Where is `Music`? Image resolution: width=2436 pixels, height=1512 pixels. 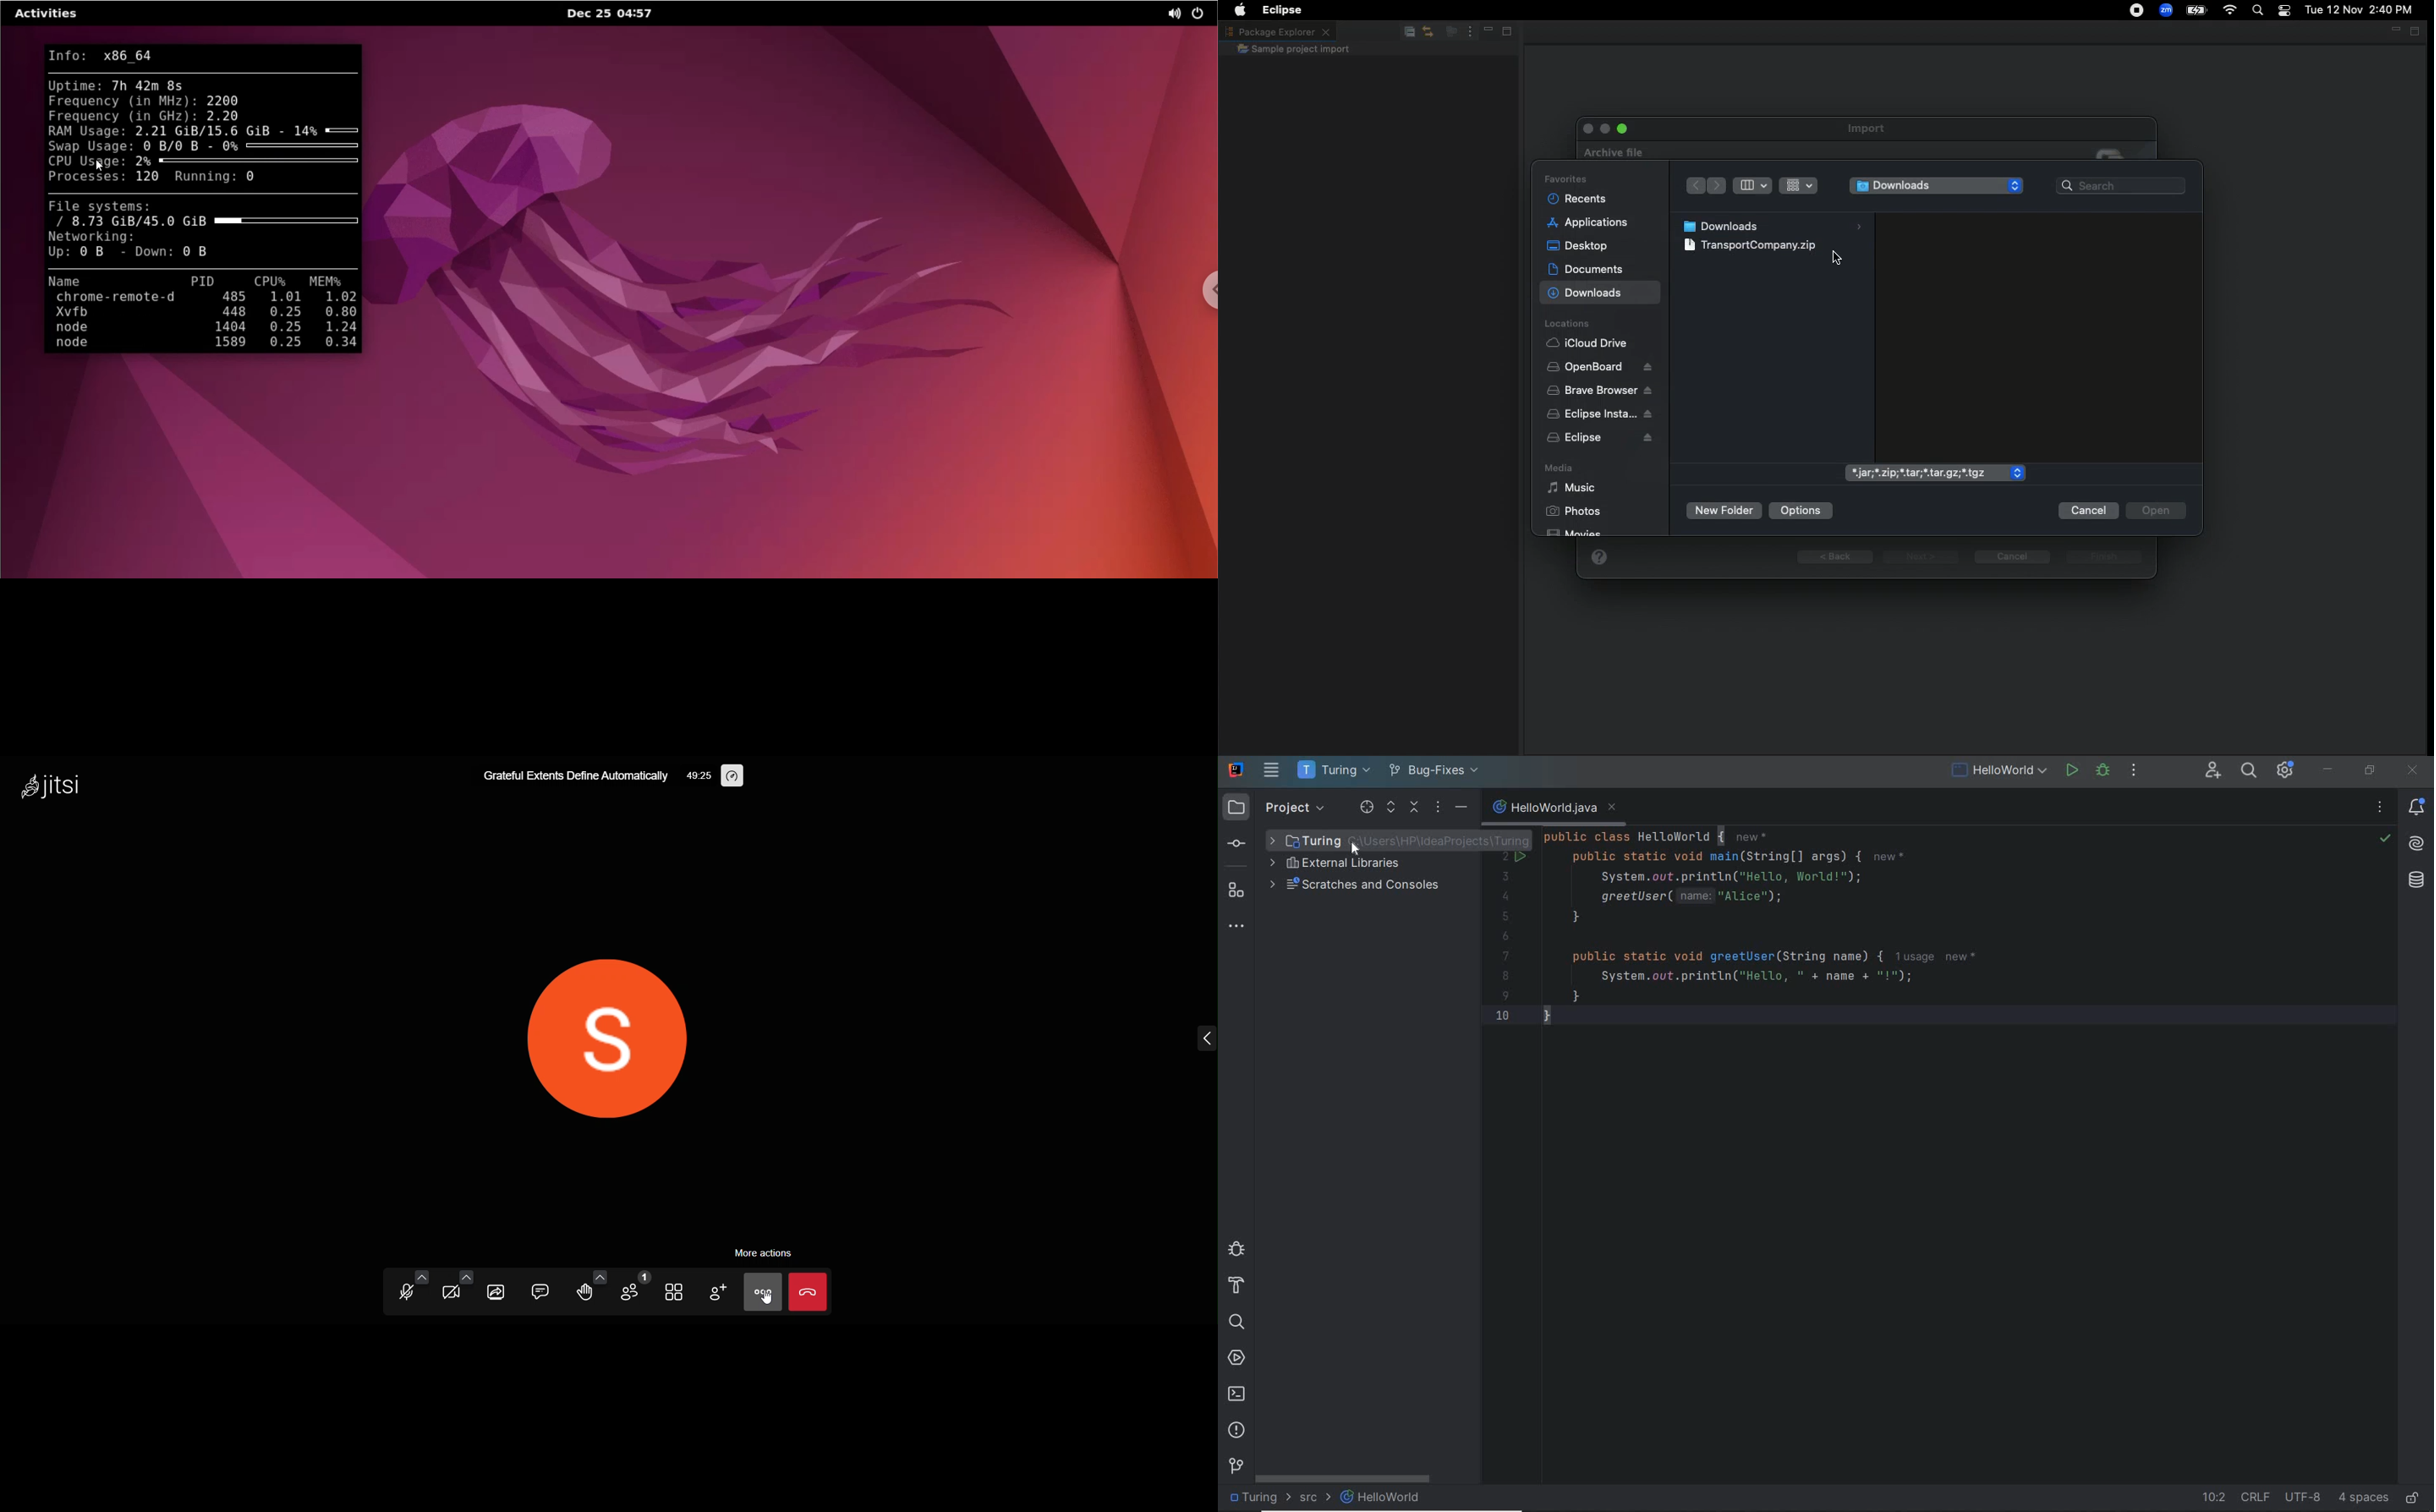
Music is located at coordinates (1572, 489).